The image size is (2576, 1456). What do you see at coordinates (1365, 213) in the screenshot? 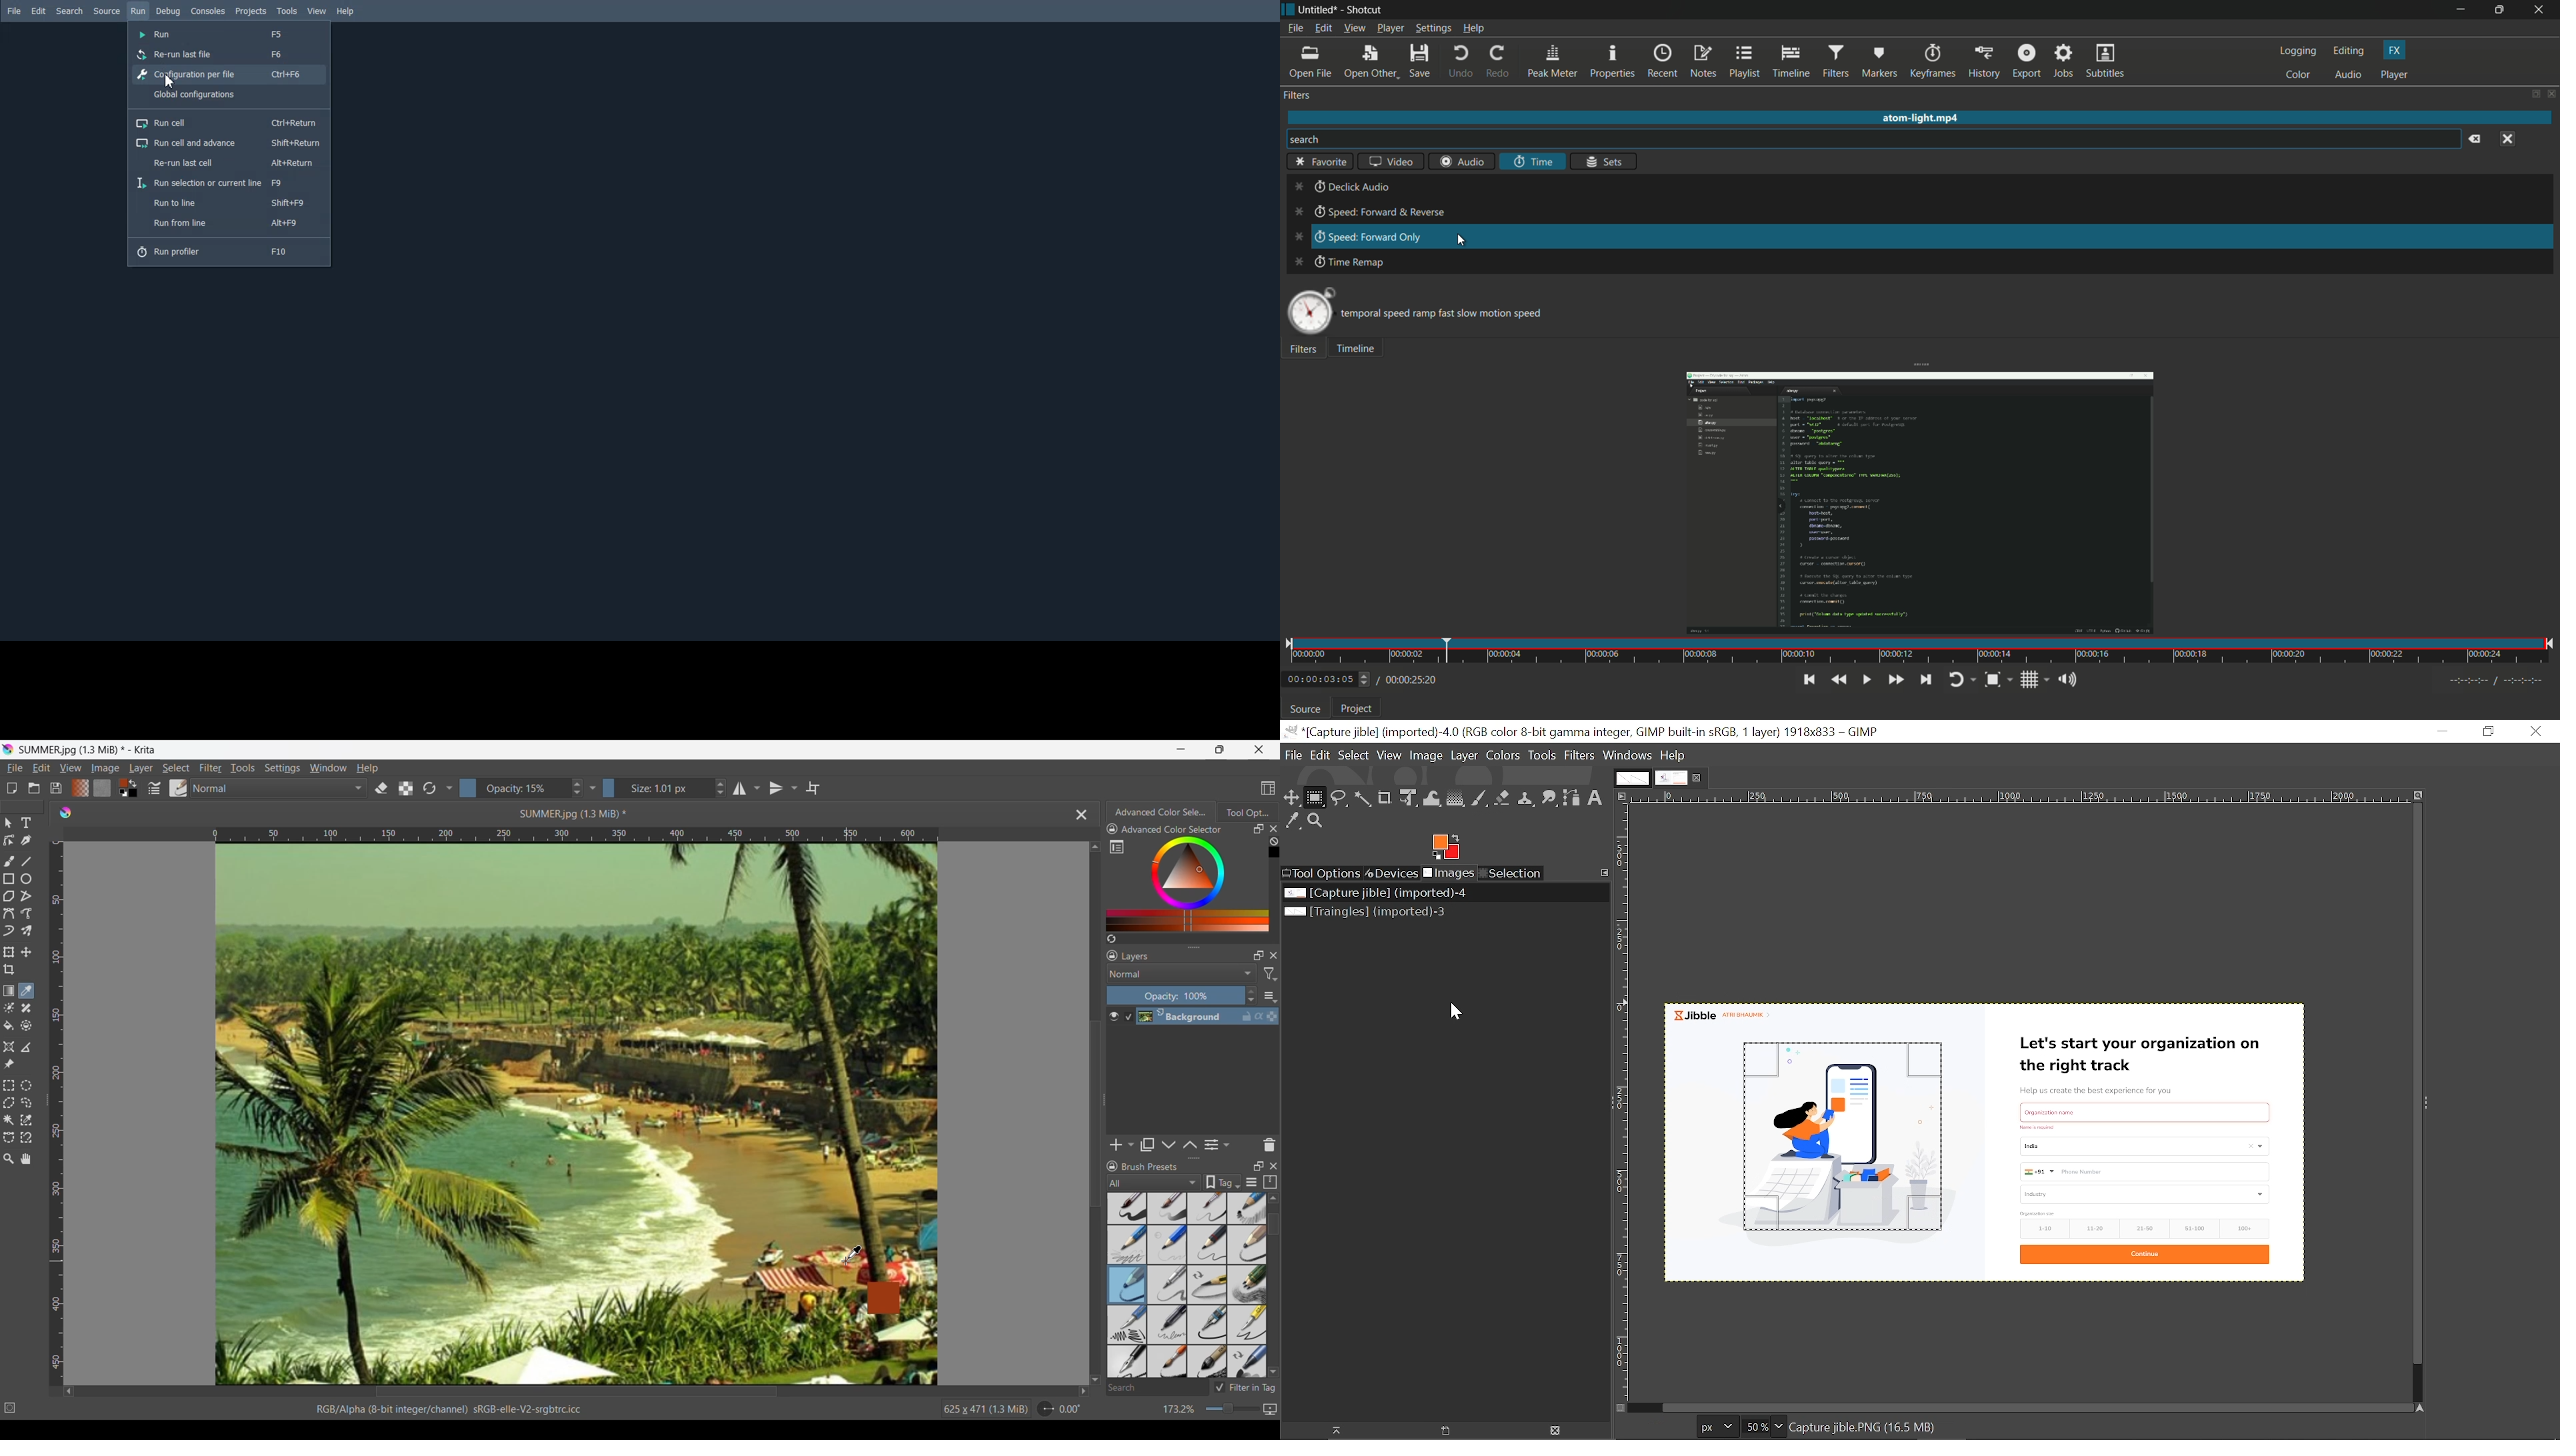
I see `speed forward and reverse` at bounding box center [1365, 213].